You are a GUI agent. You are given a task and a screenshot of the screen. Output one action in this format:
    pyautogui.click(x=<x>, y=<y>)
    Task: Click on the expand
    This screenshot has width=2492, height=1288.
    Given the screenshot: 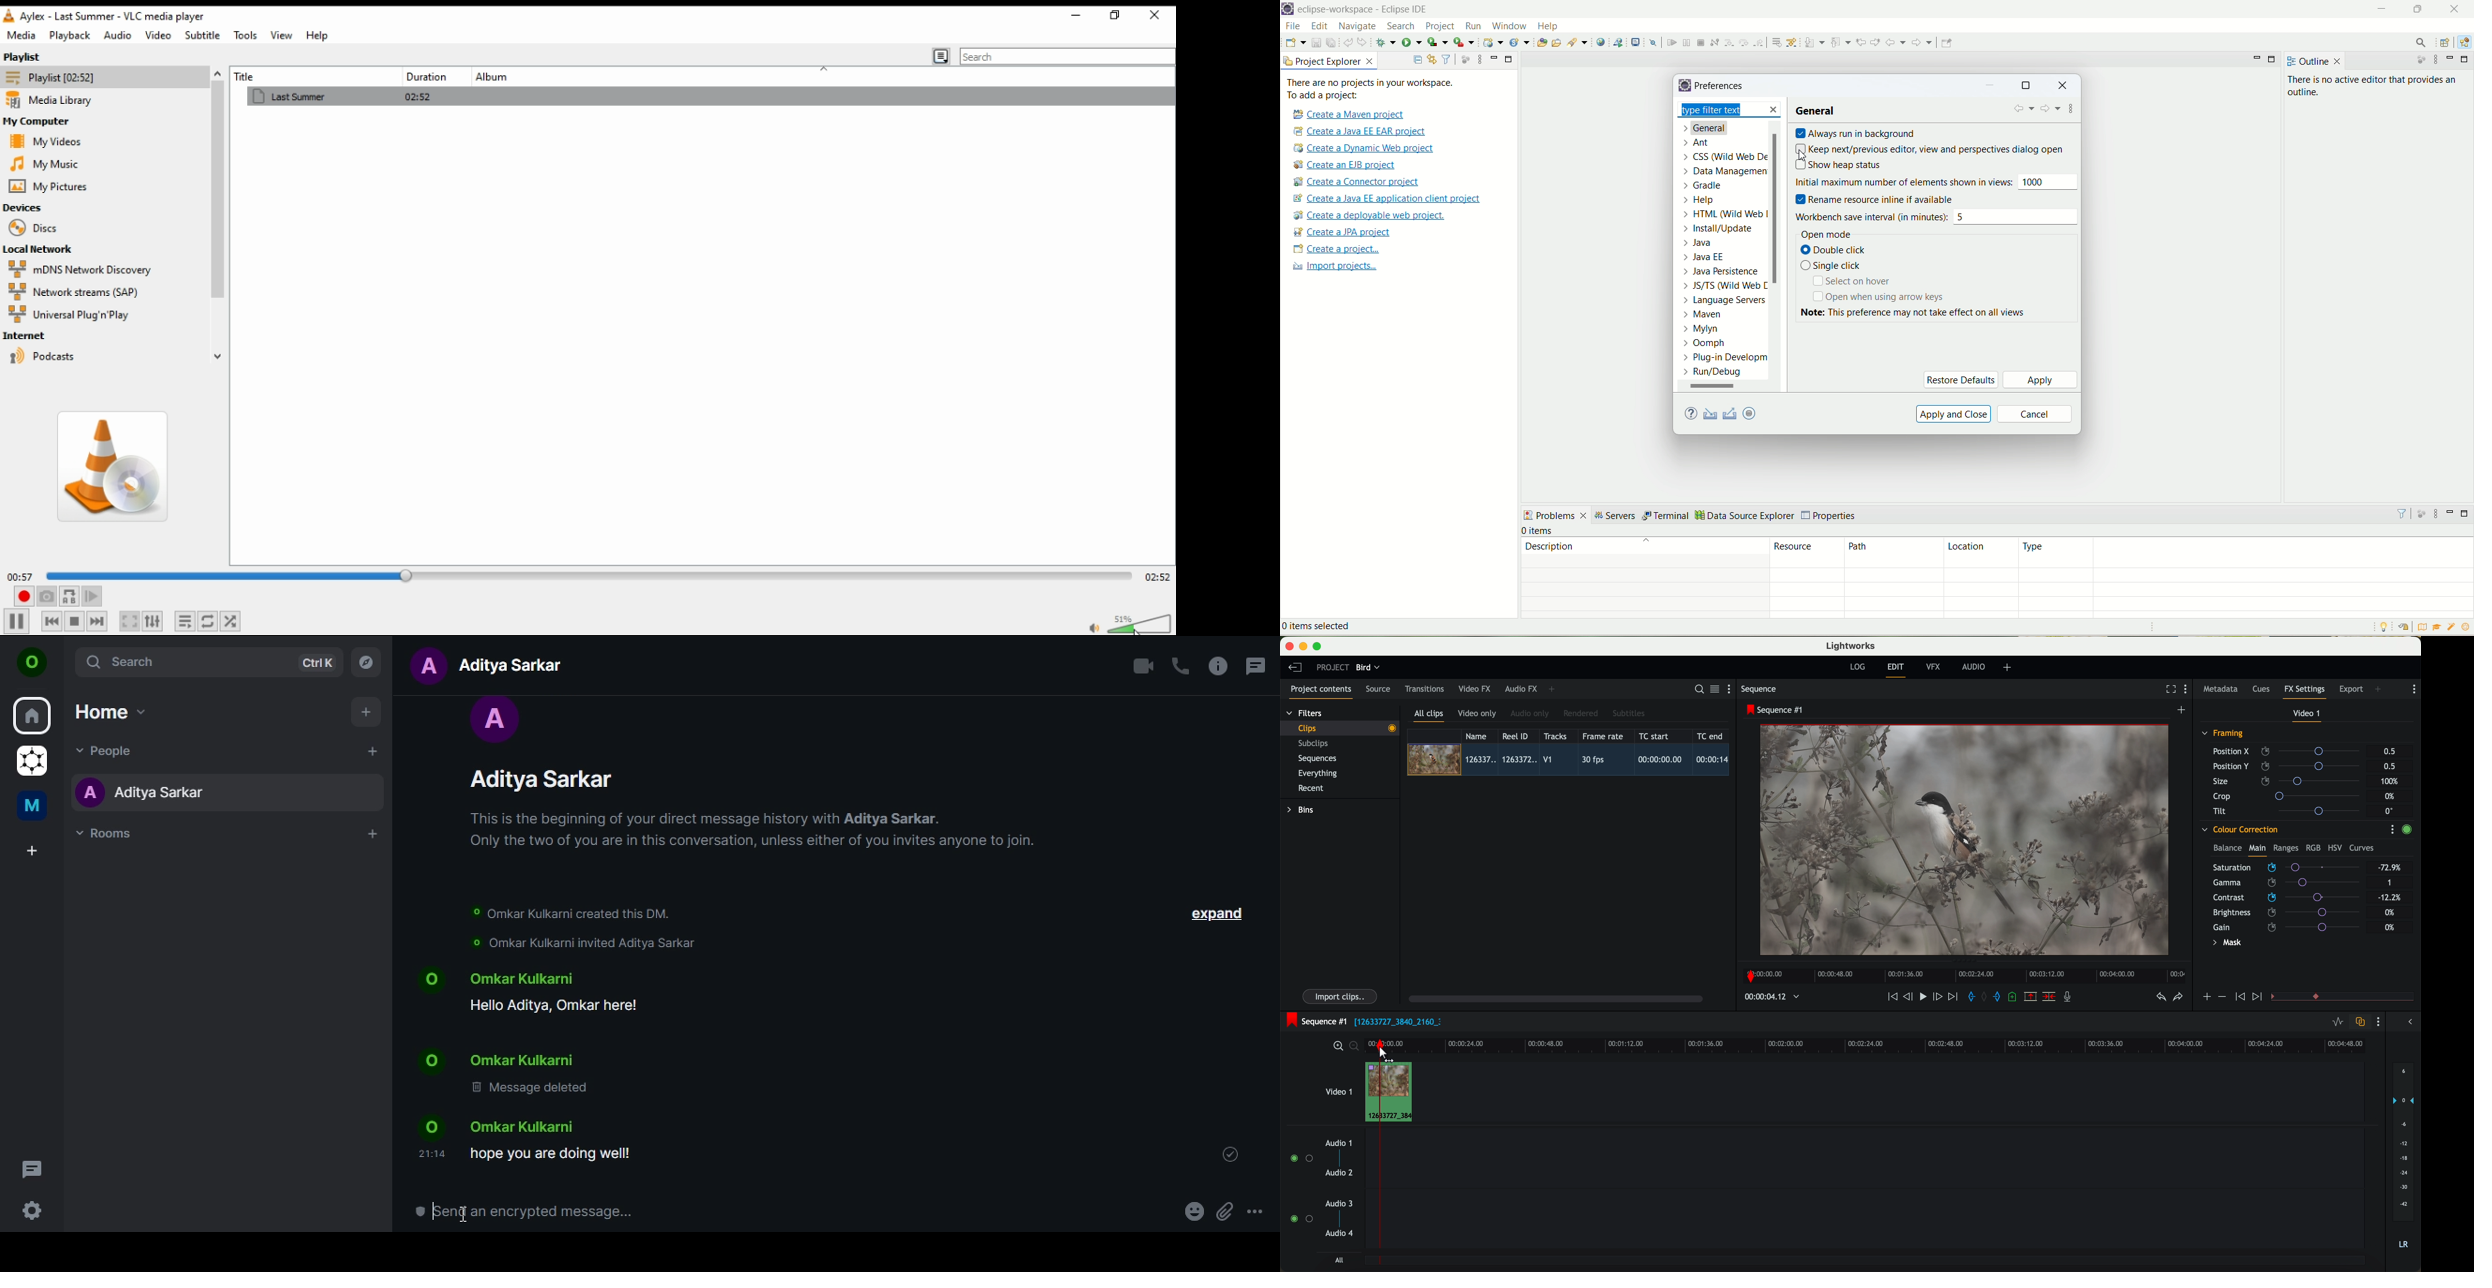 What is the action you would take?
    pyautogui.click(x=1217, y=915)
    